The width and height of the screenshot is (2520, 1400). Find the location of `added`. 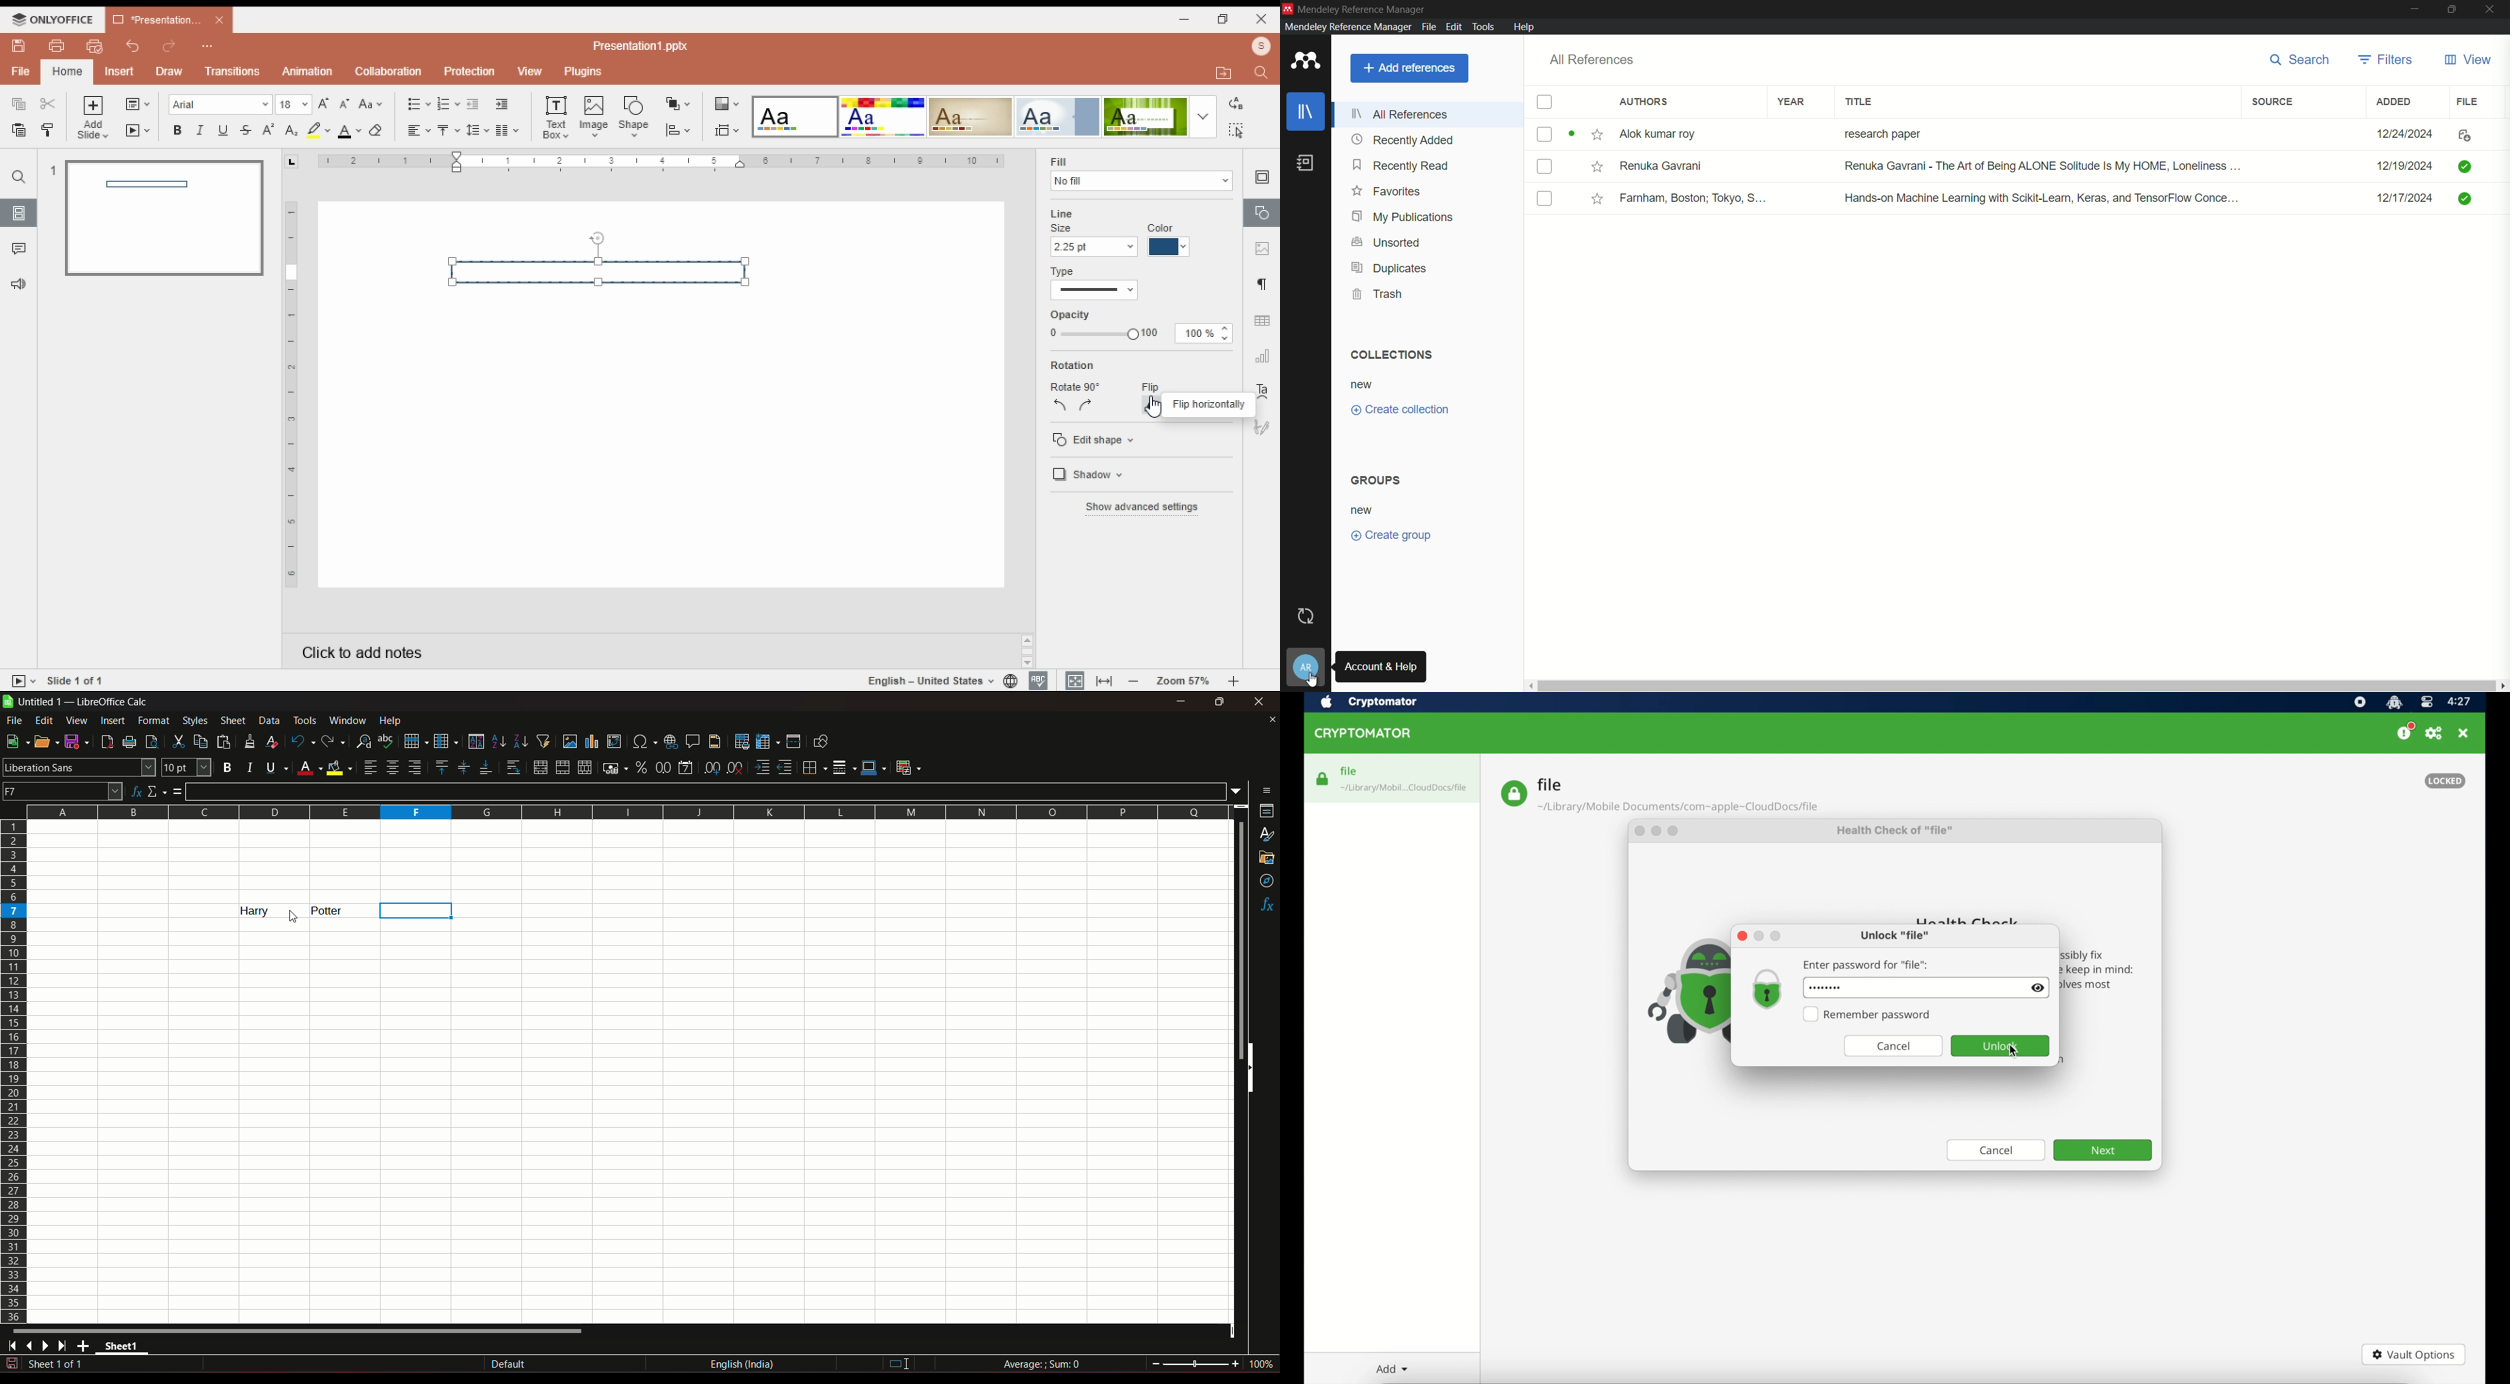

added is located at coordinates (2392, 101).